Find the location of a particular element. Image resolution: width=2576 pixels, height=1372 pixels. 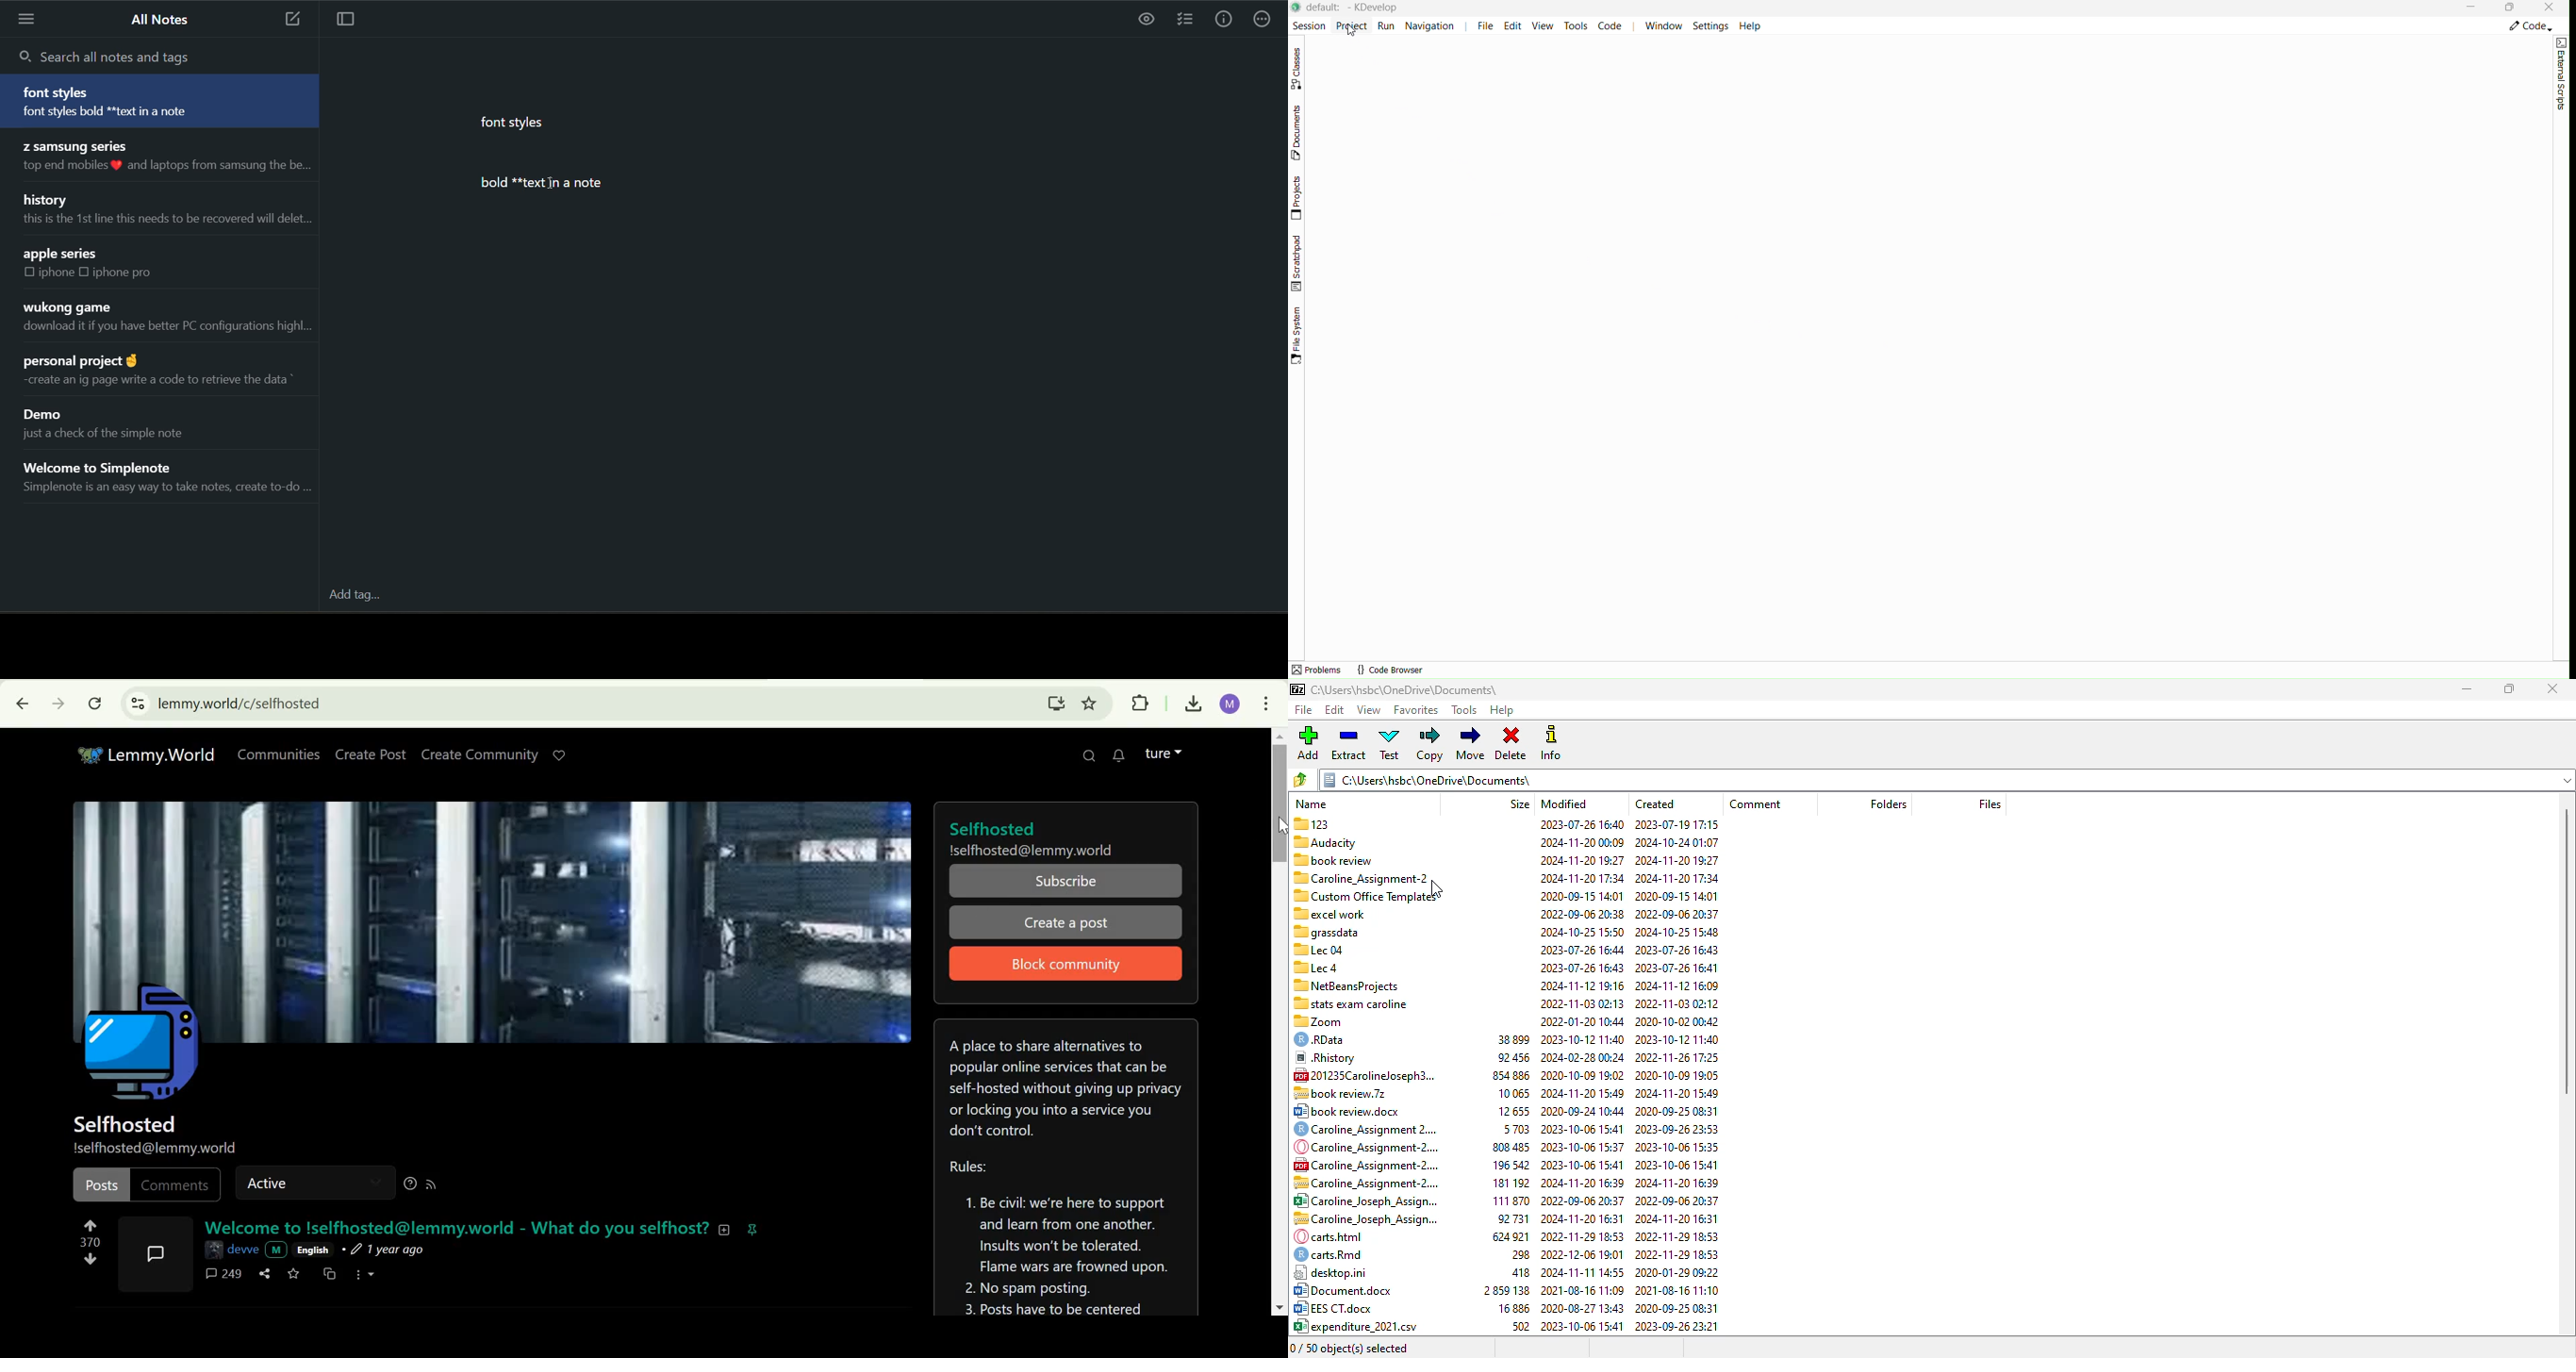

cover image is located at coordinates (494, 893).